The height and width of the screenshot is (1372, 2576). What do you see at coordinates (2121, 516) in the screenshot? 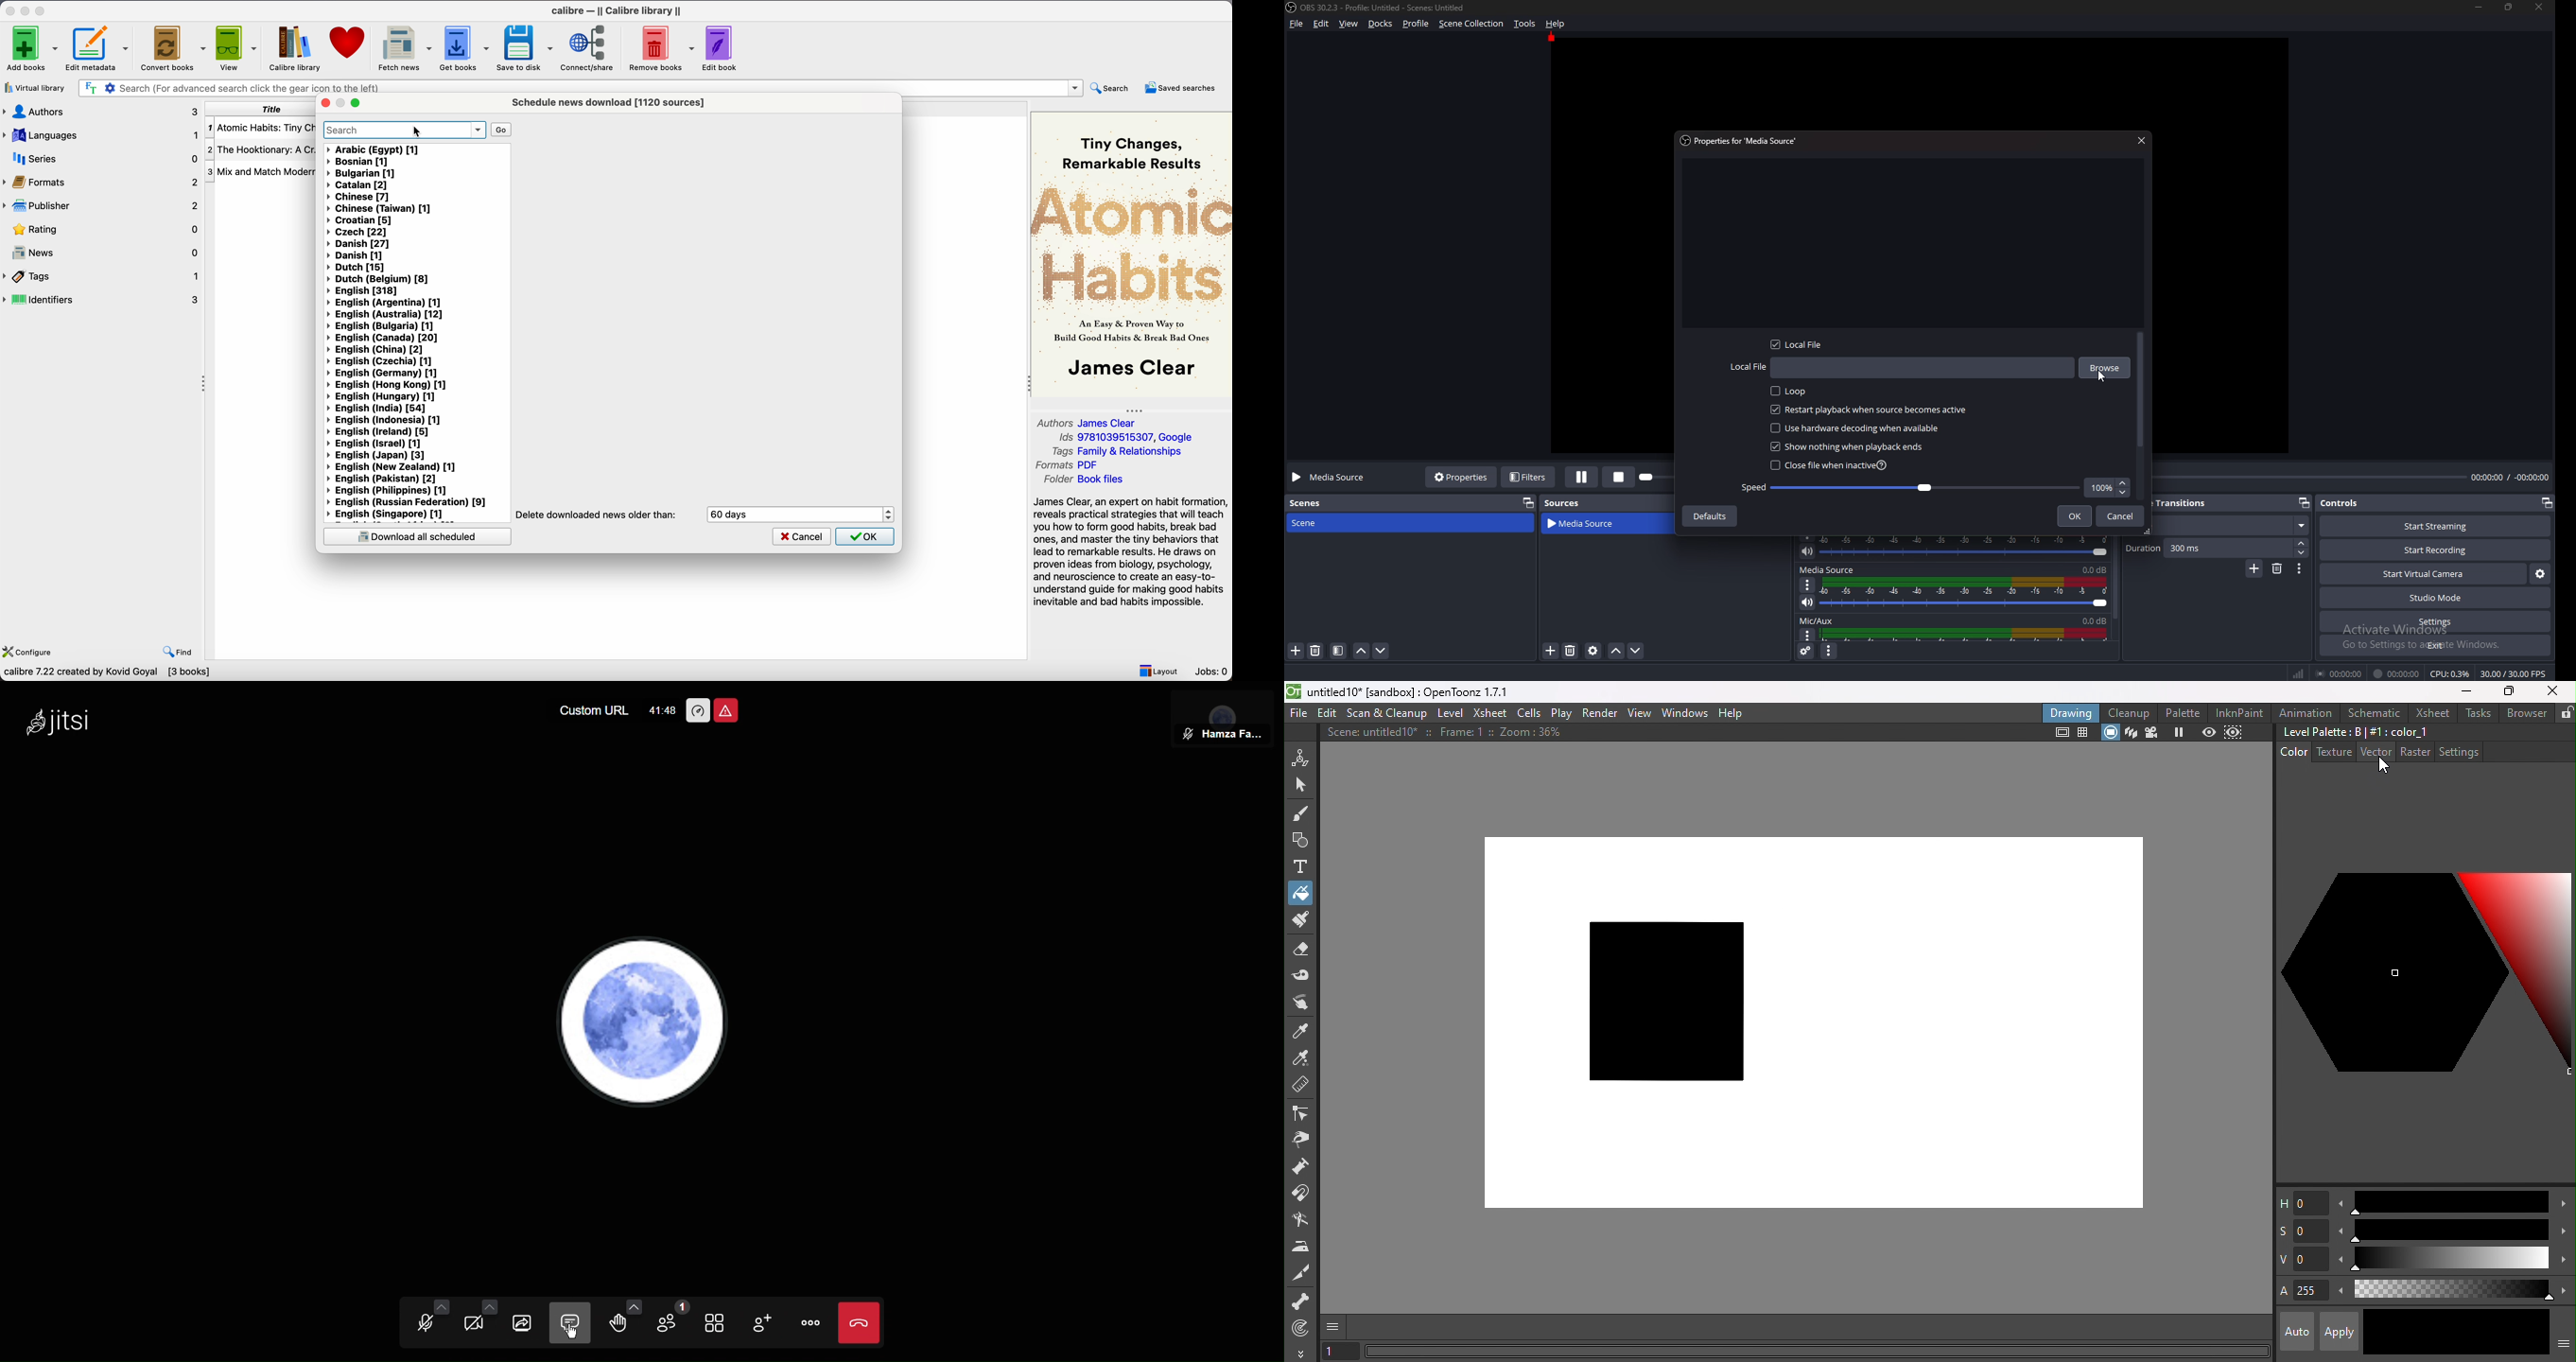
I see `Cancel` at bounding box center [2121, 516].